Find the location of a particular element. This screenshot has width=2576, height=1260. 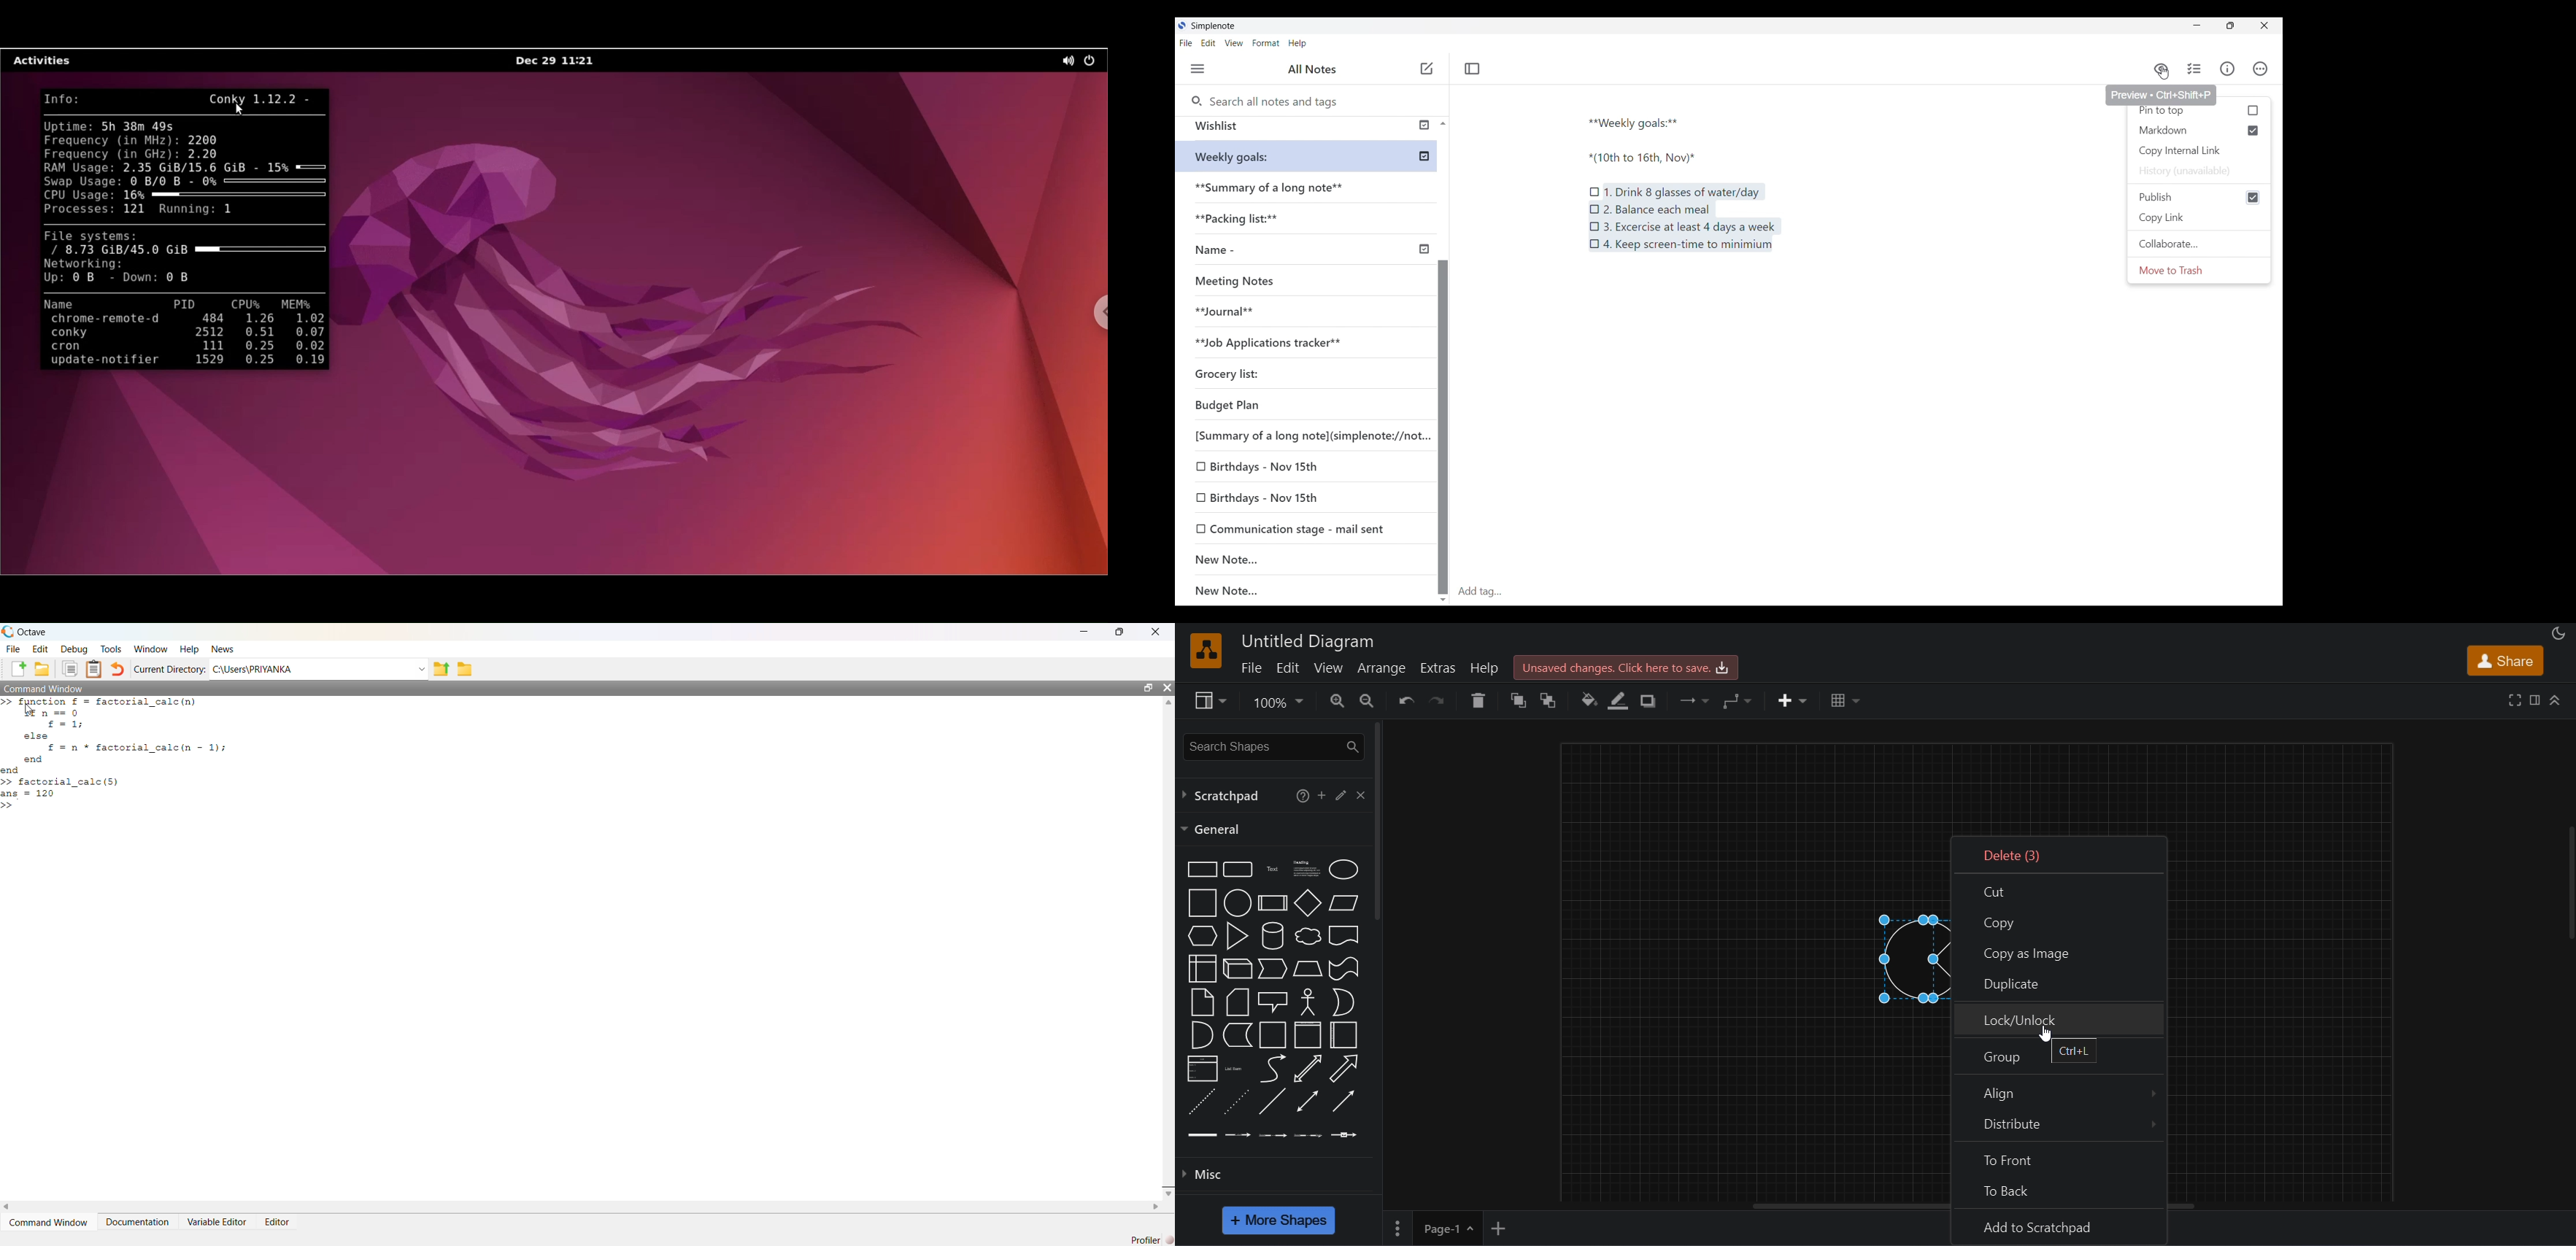

Checklist icon is located at coordinates (1594, 208).